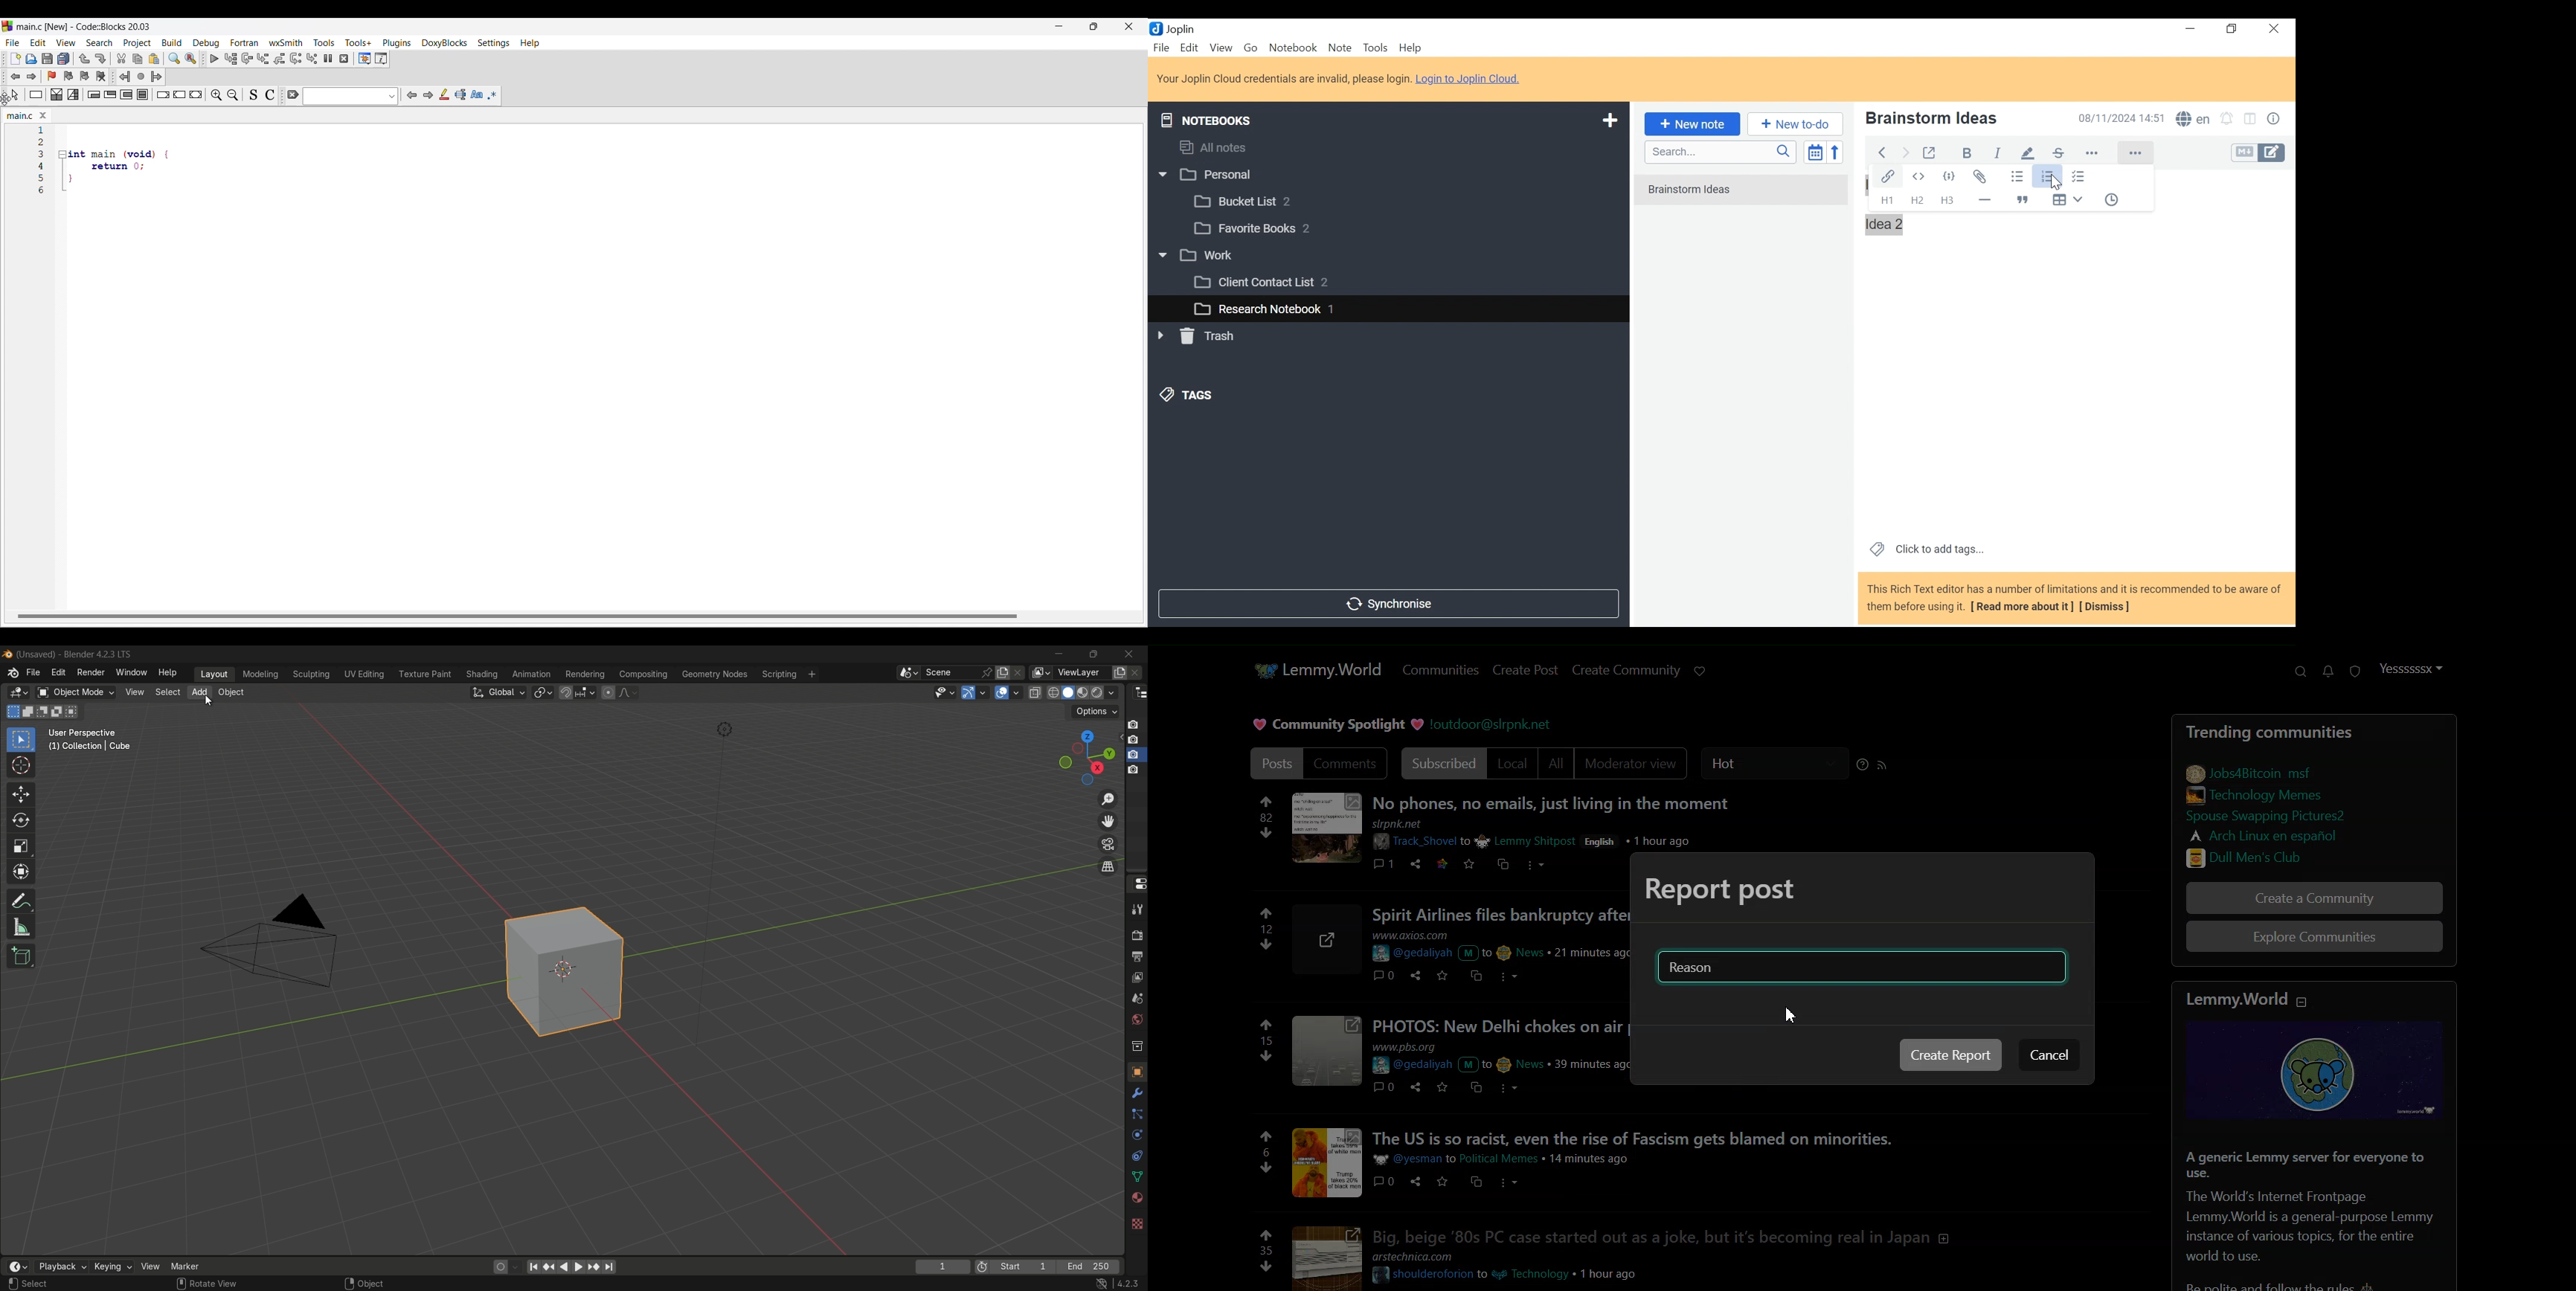 Image resolution: width=2576 pixels, height=1316 pixels. Describe the element at coordinates (1374, 48) in the screenshot. I see `Tools` at that location.